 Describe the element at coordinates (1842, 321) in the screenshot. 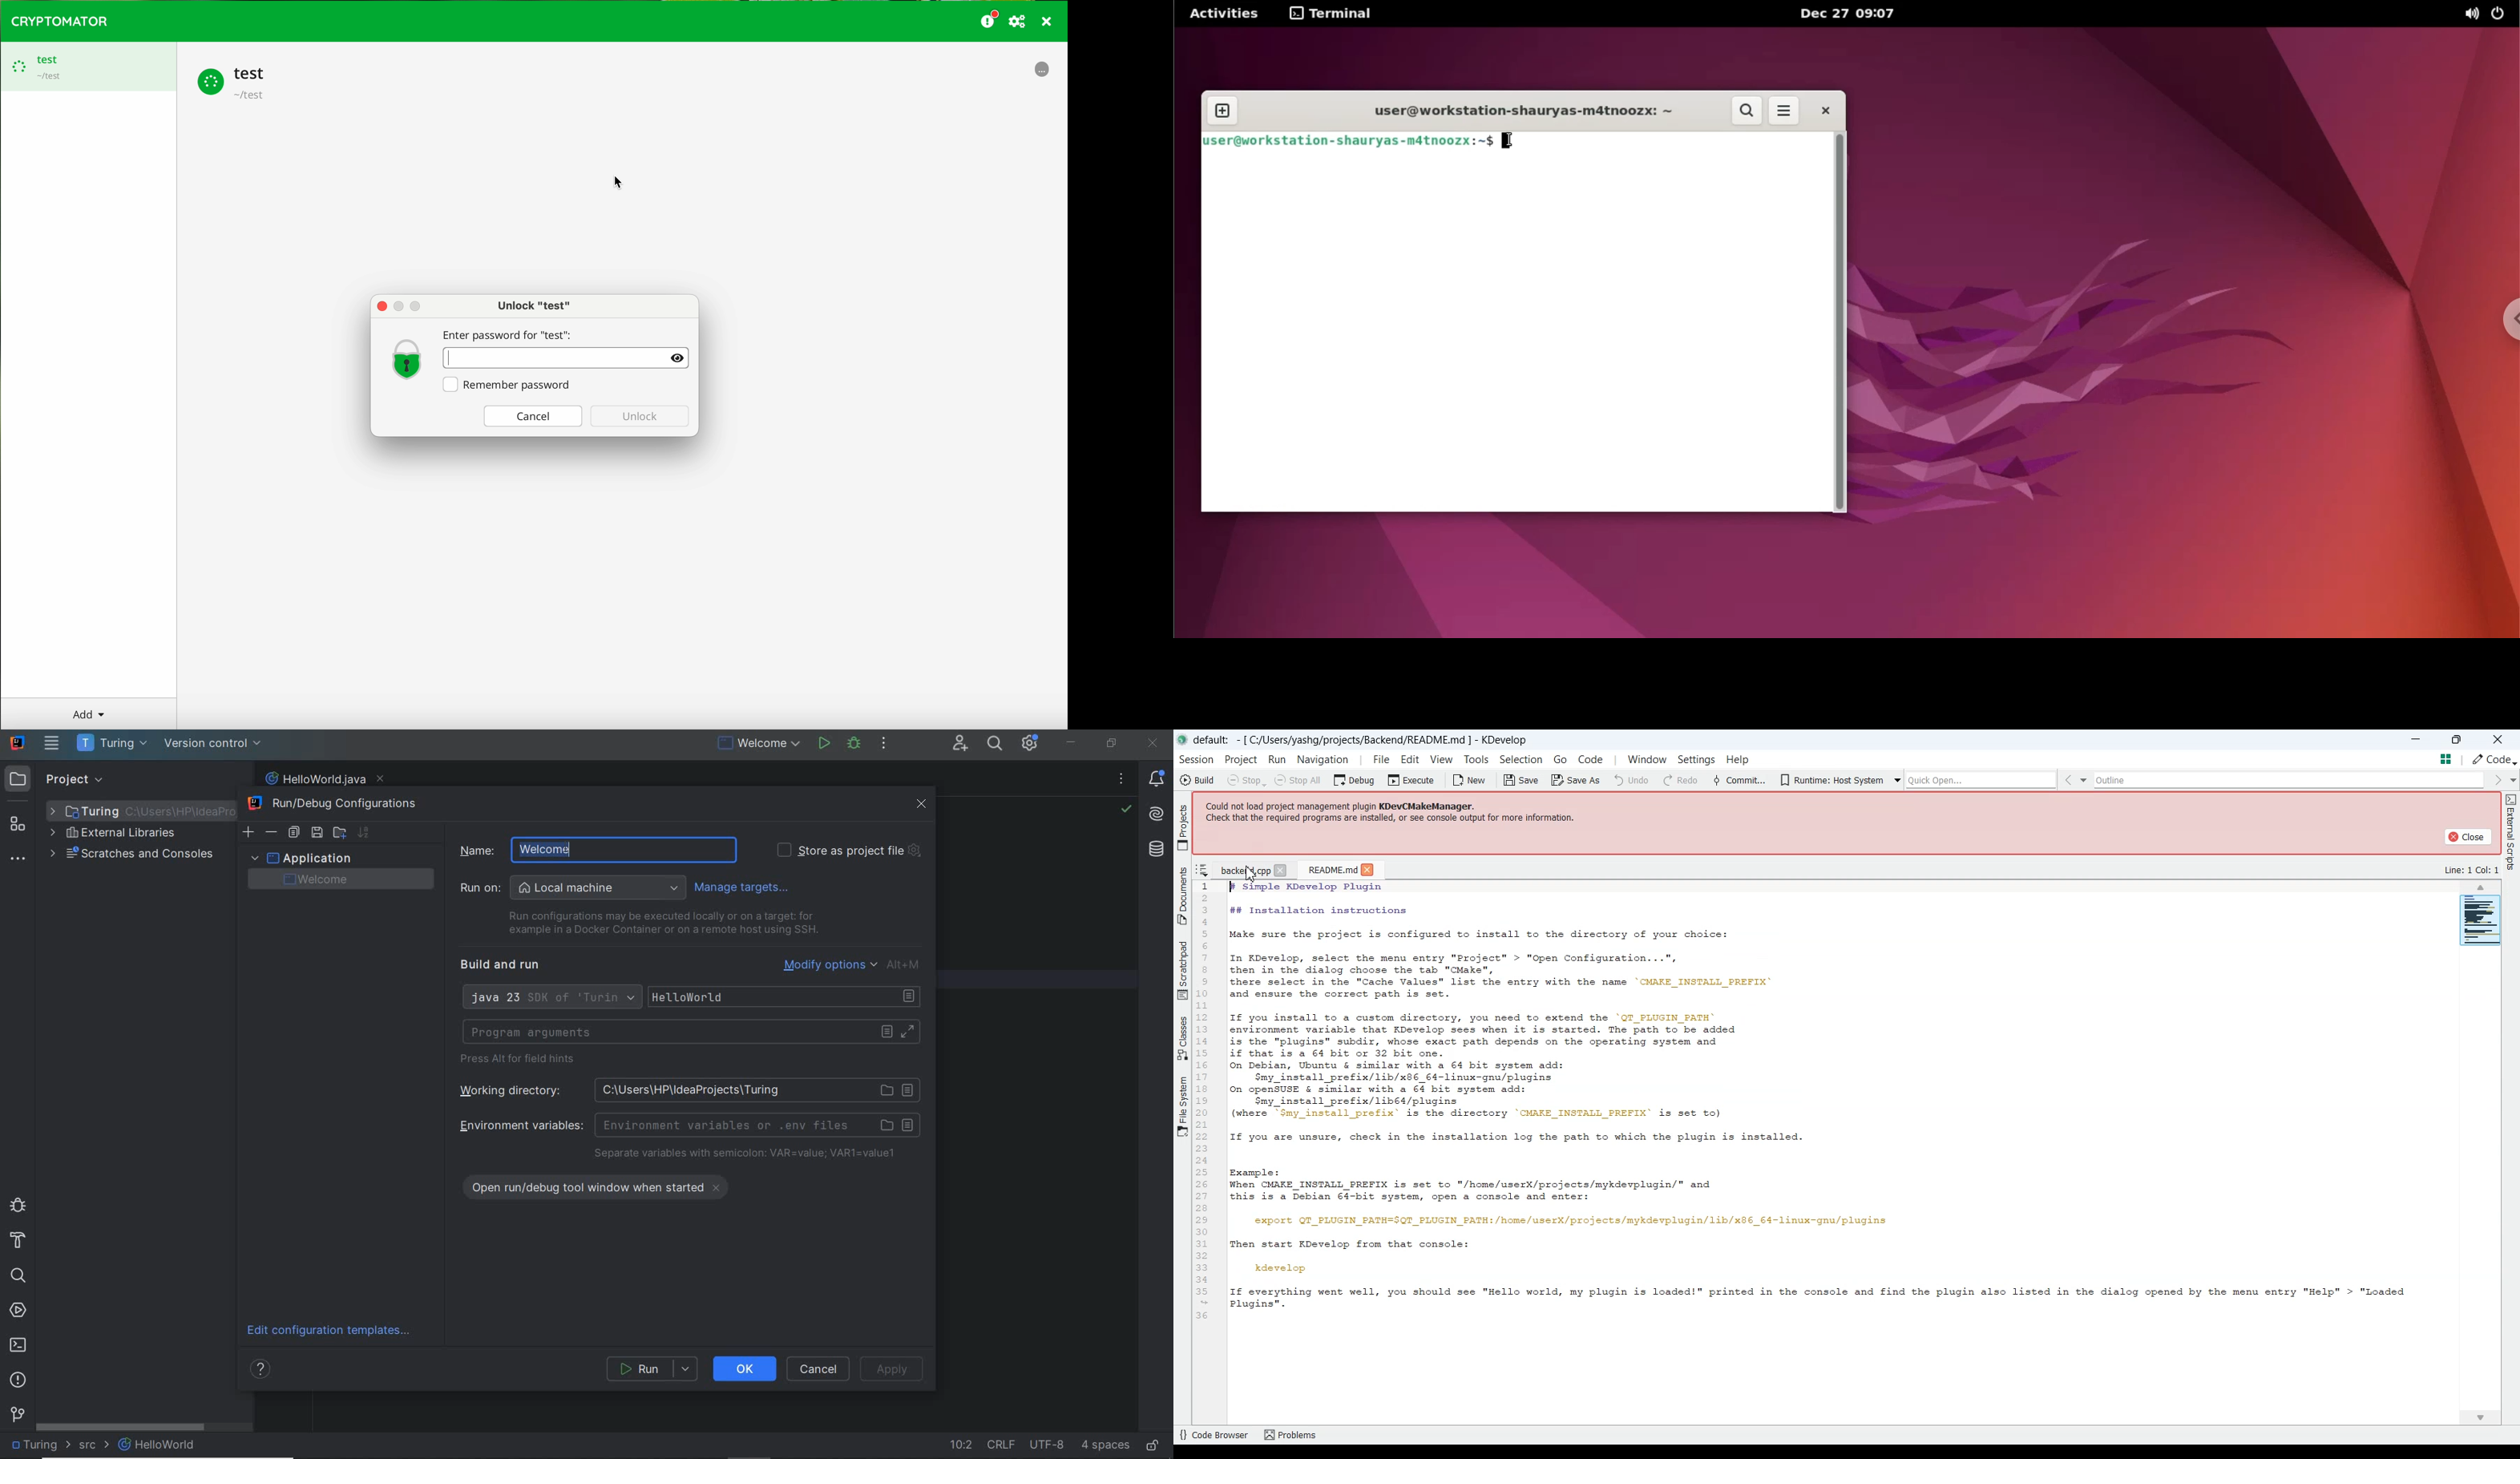

I see `scrollbar` at that location.